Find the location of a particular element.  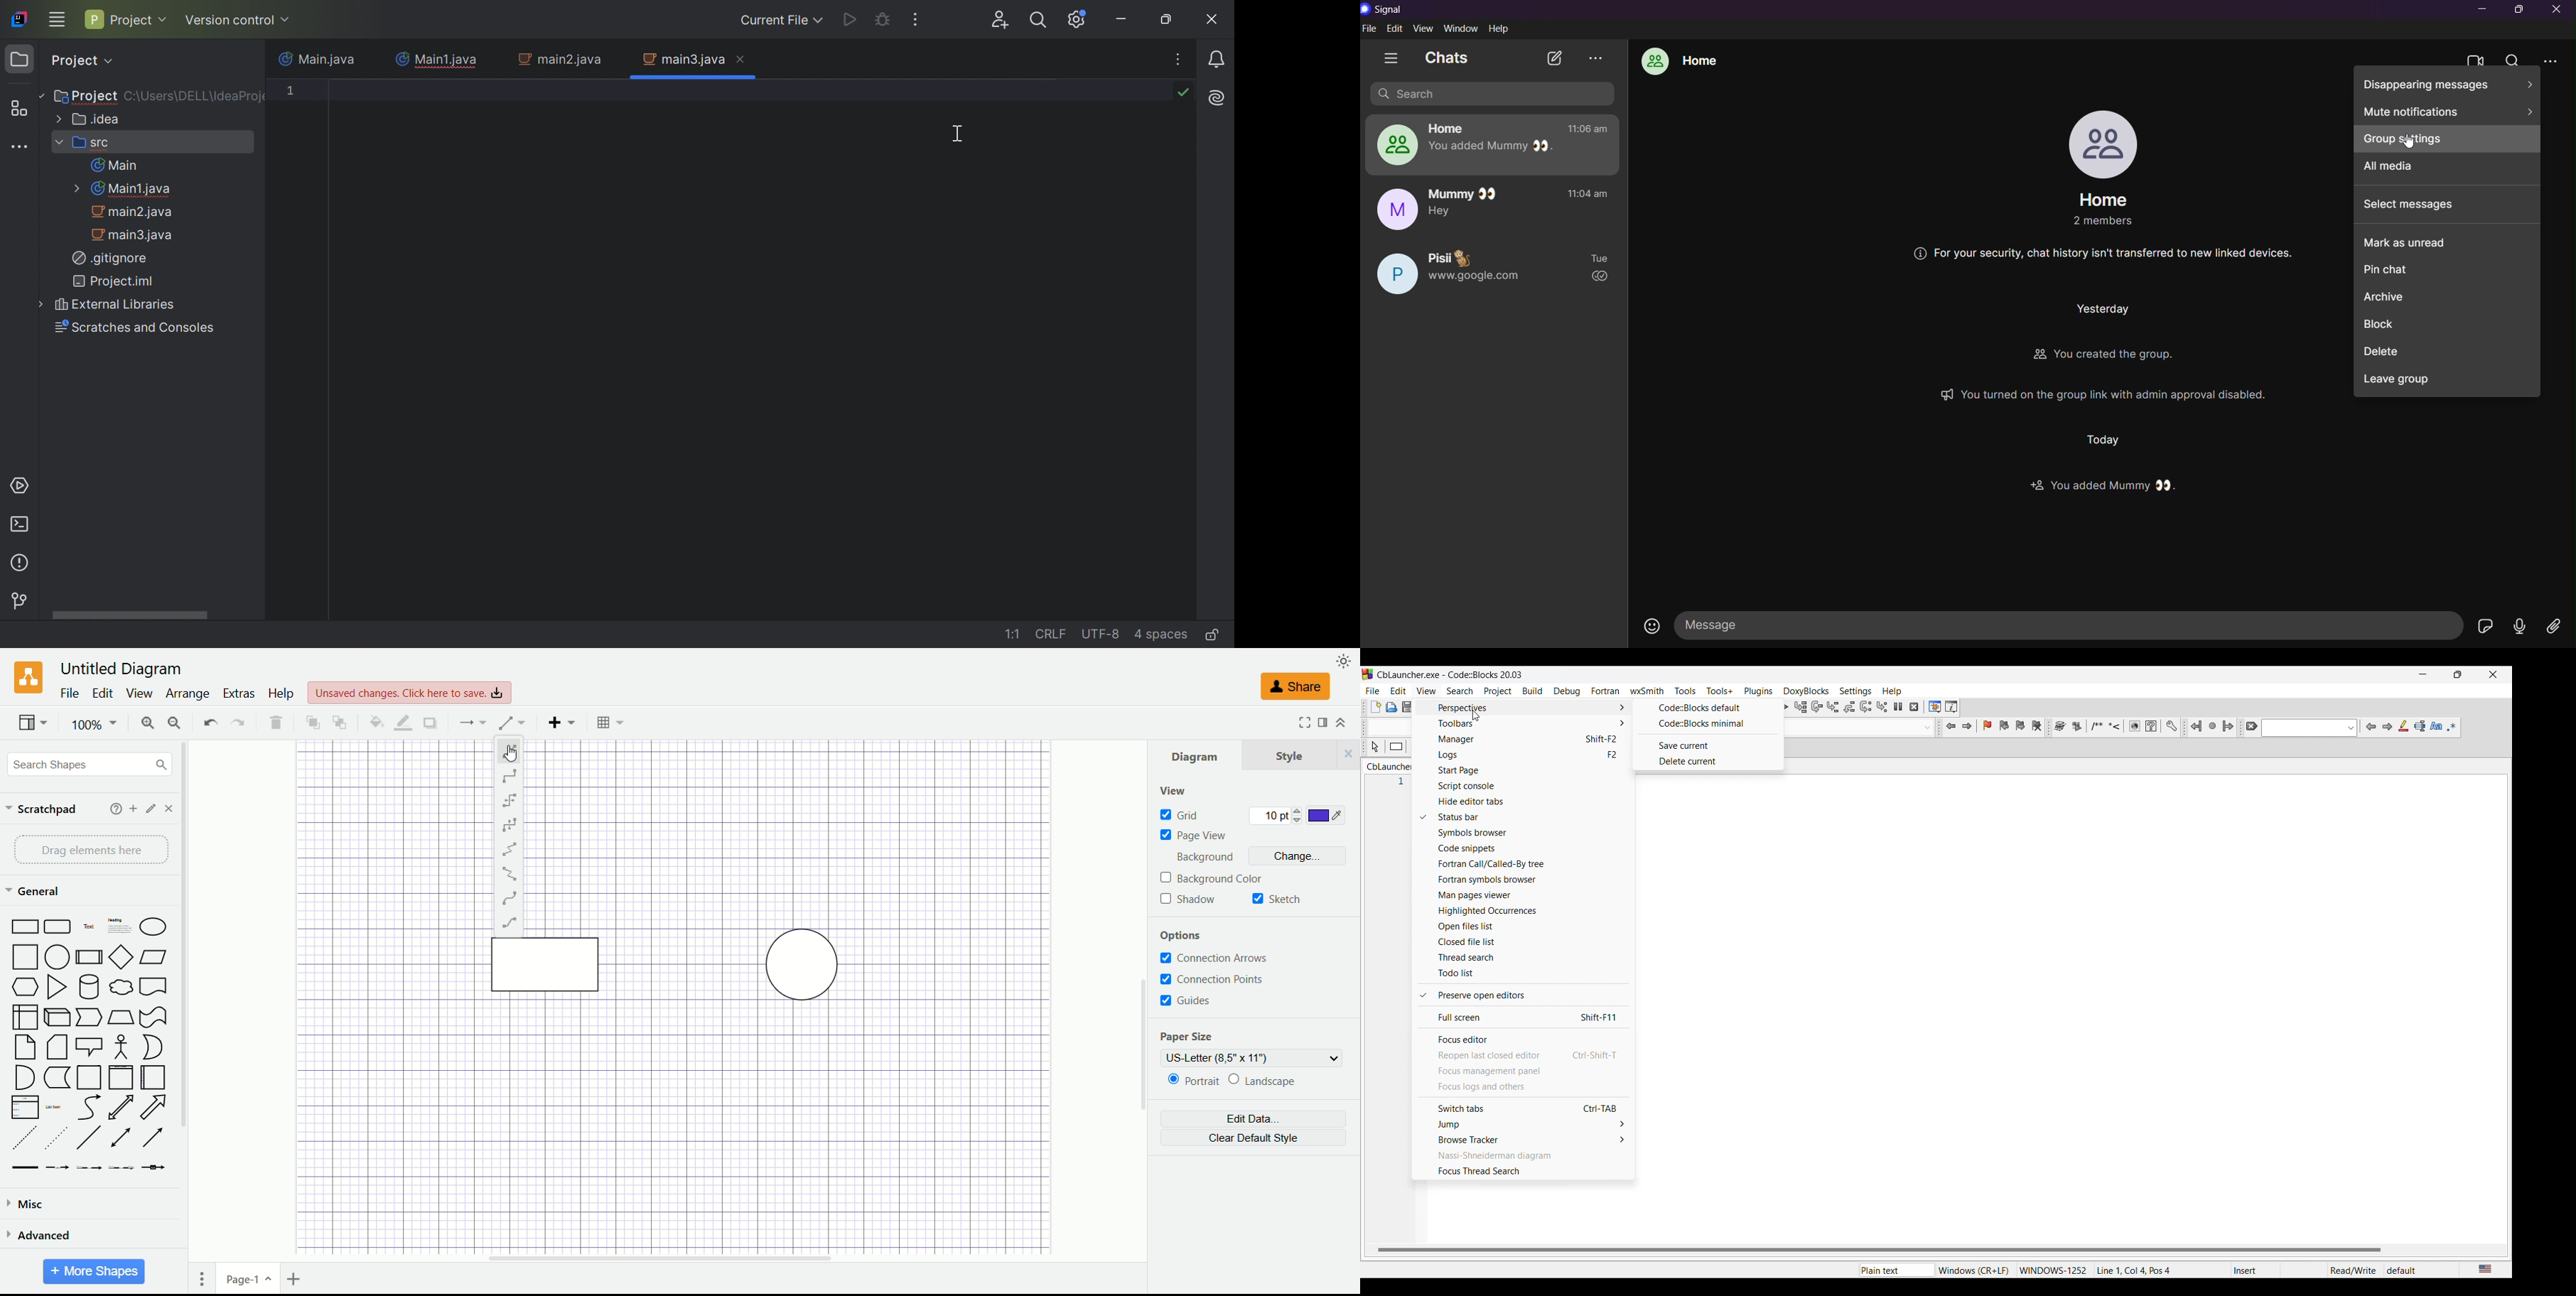

circle is located at coordinates (804, 964).